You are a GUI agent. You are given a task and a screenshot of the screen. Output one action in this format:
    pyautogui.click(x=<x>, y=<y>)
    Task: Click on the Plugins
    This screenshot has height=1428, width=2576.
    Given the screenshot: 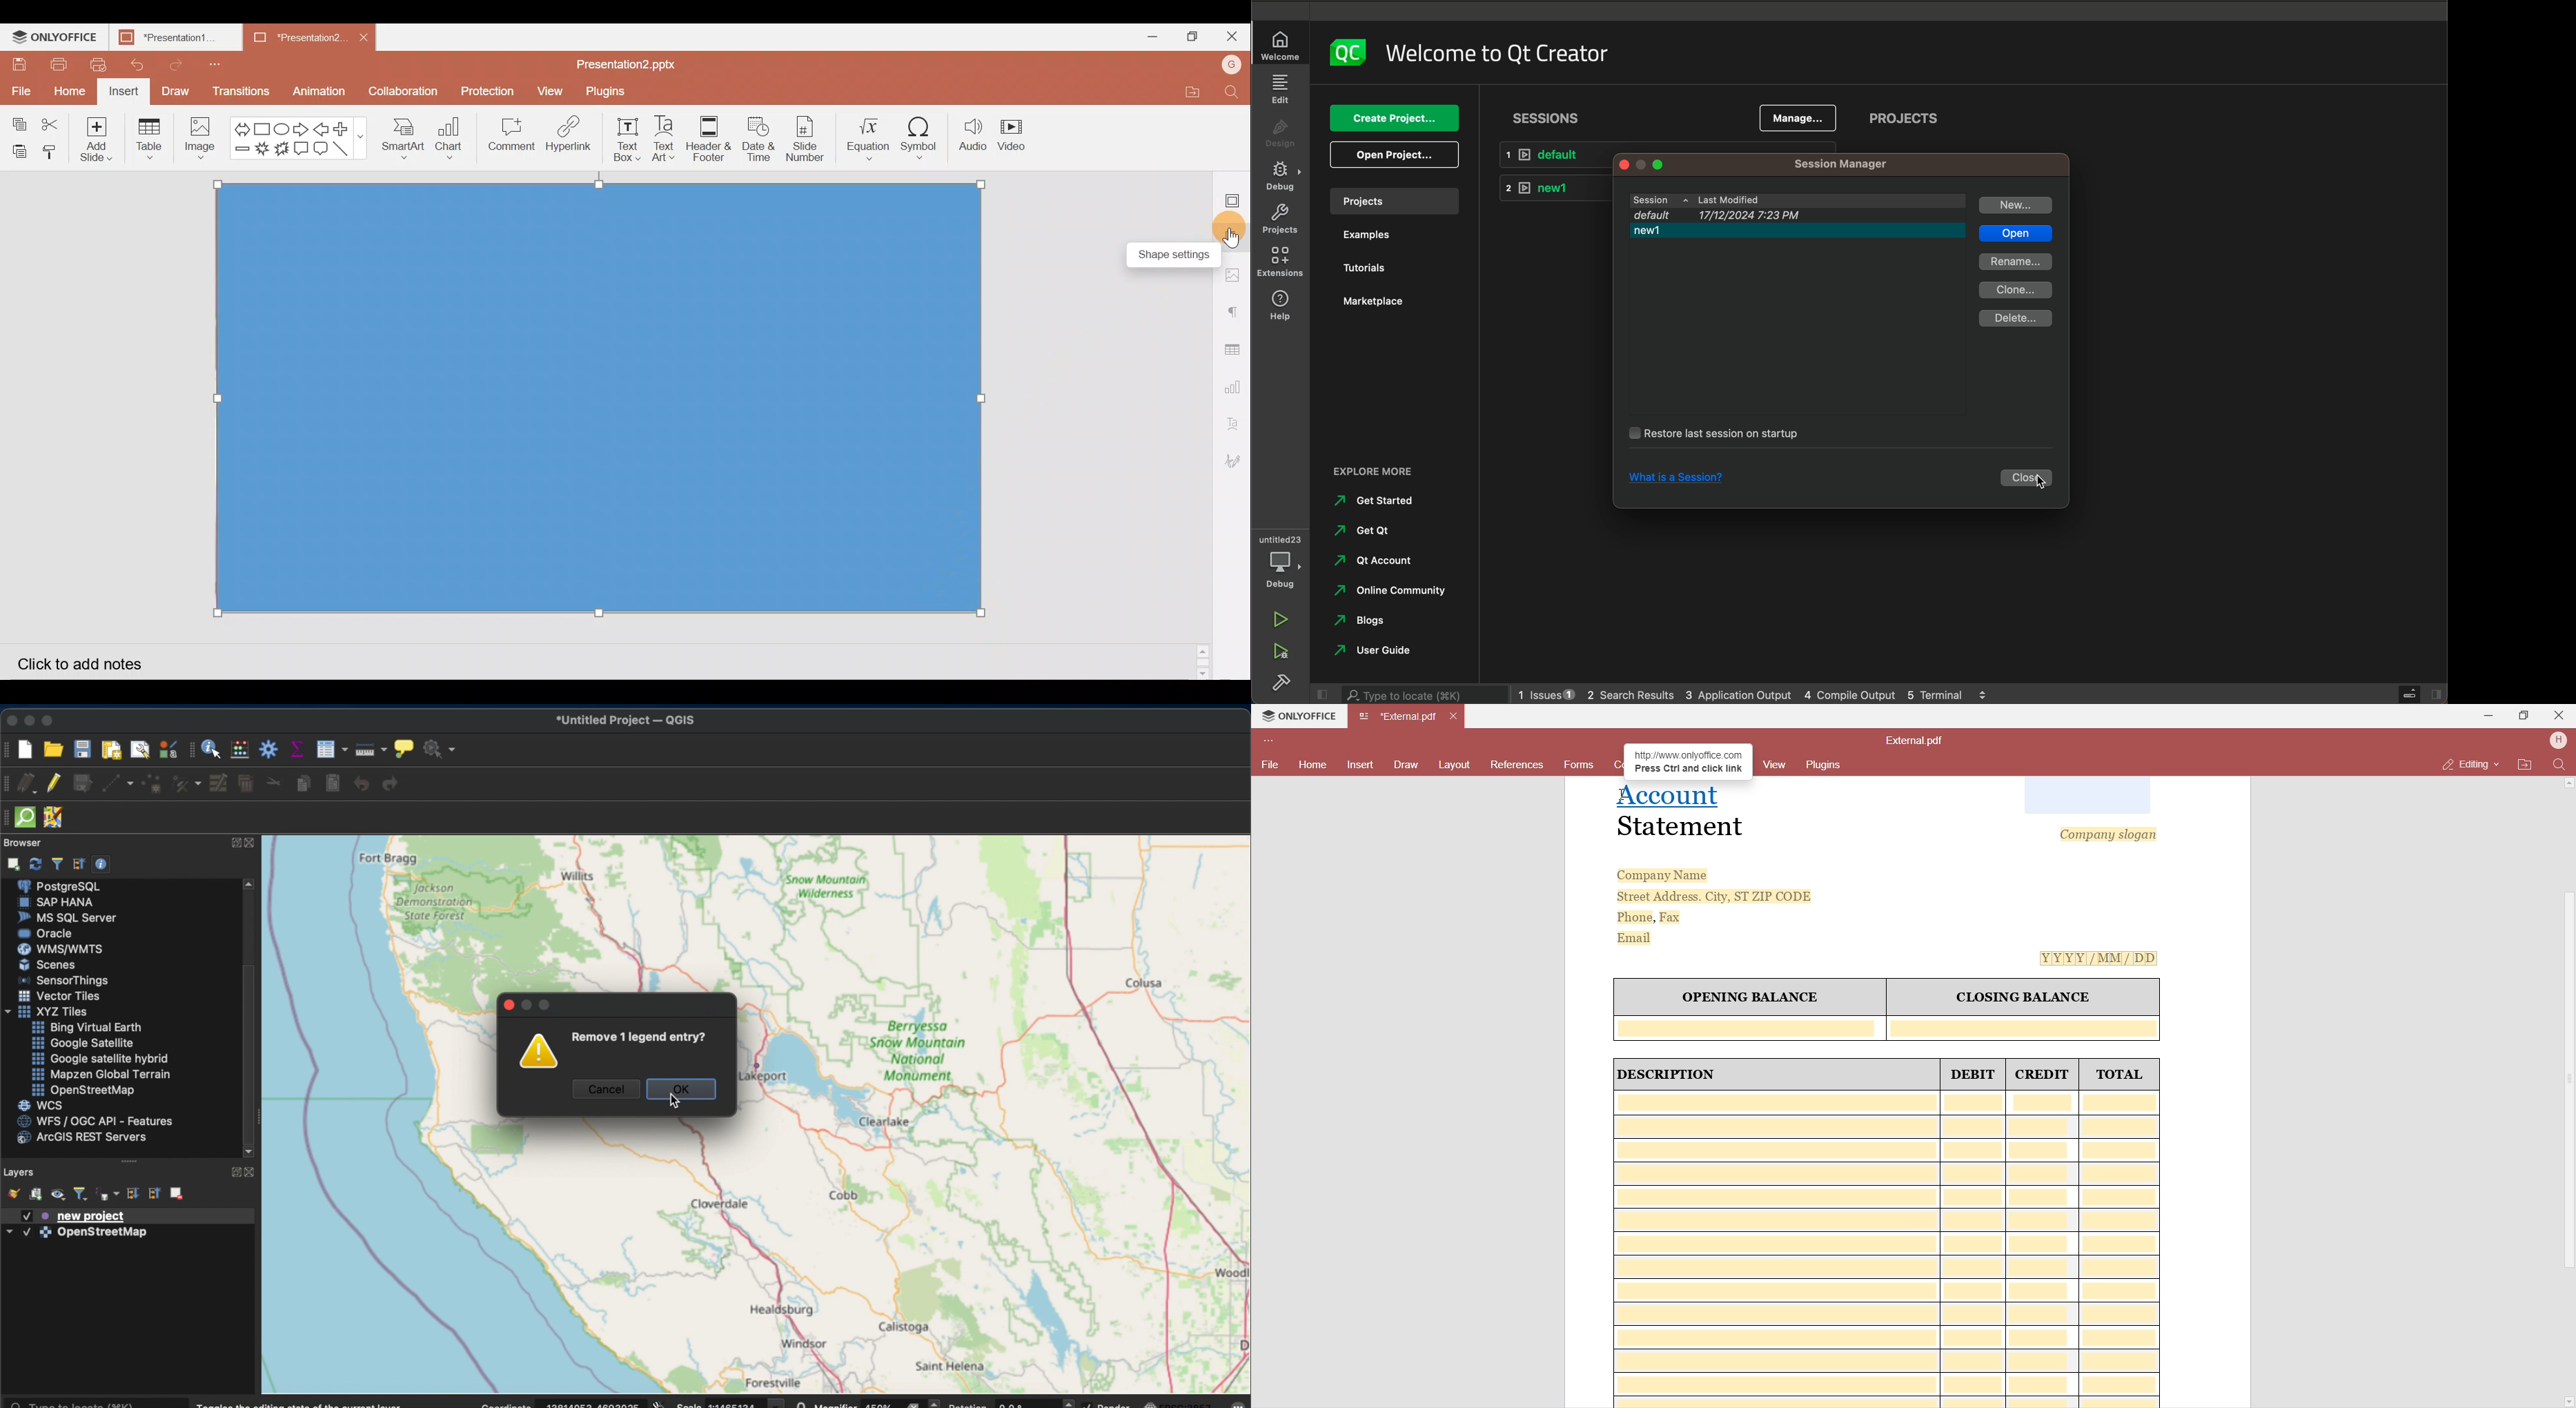 What is the action you would take?
    pyautogui.click(x=610, y=91)
    